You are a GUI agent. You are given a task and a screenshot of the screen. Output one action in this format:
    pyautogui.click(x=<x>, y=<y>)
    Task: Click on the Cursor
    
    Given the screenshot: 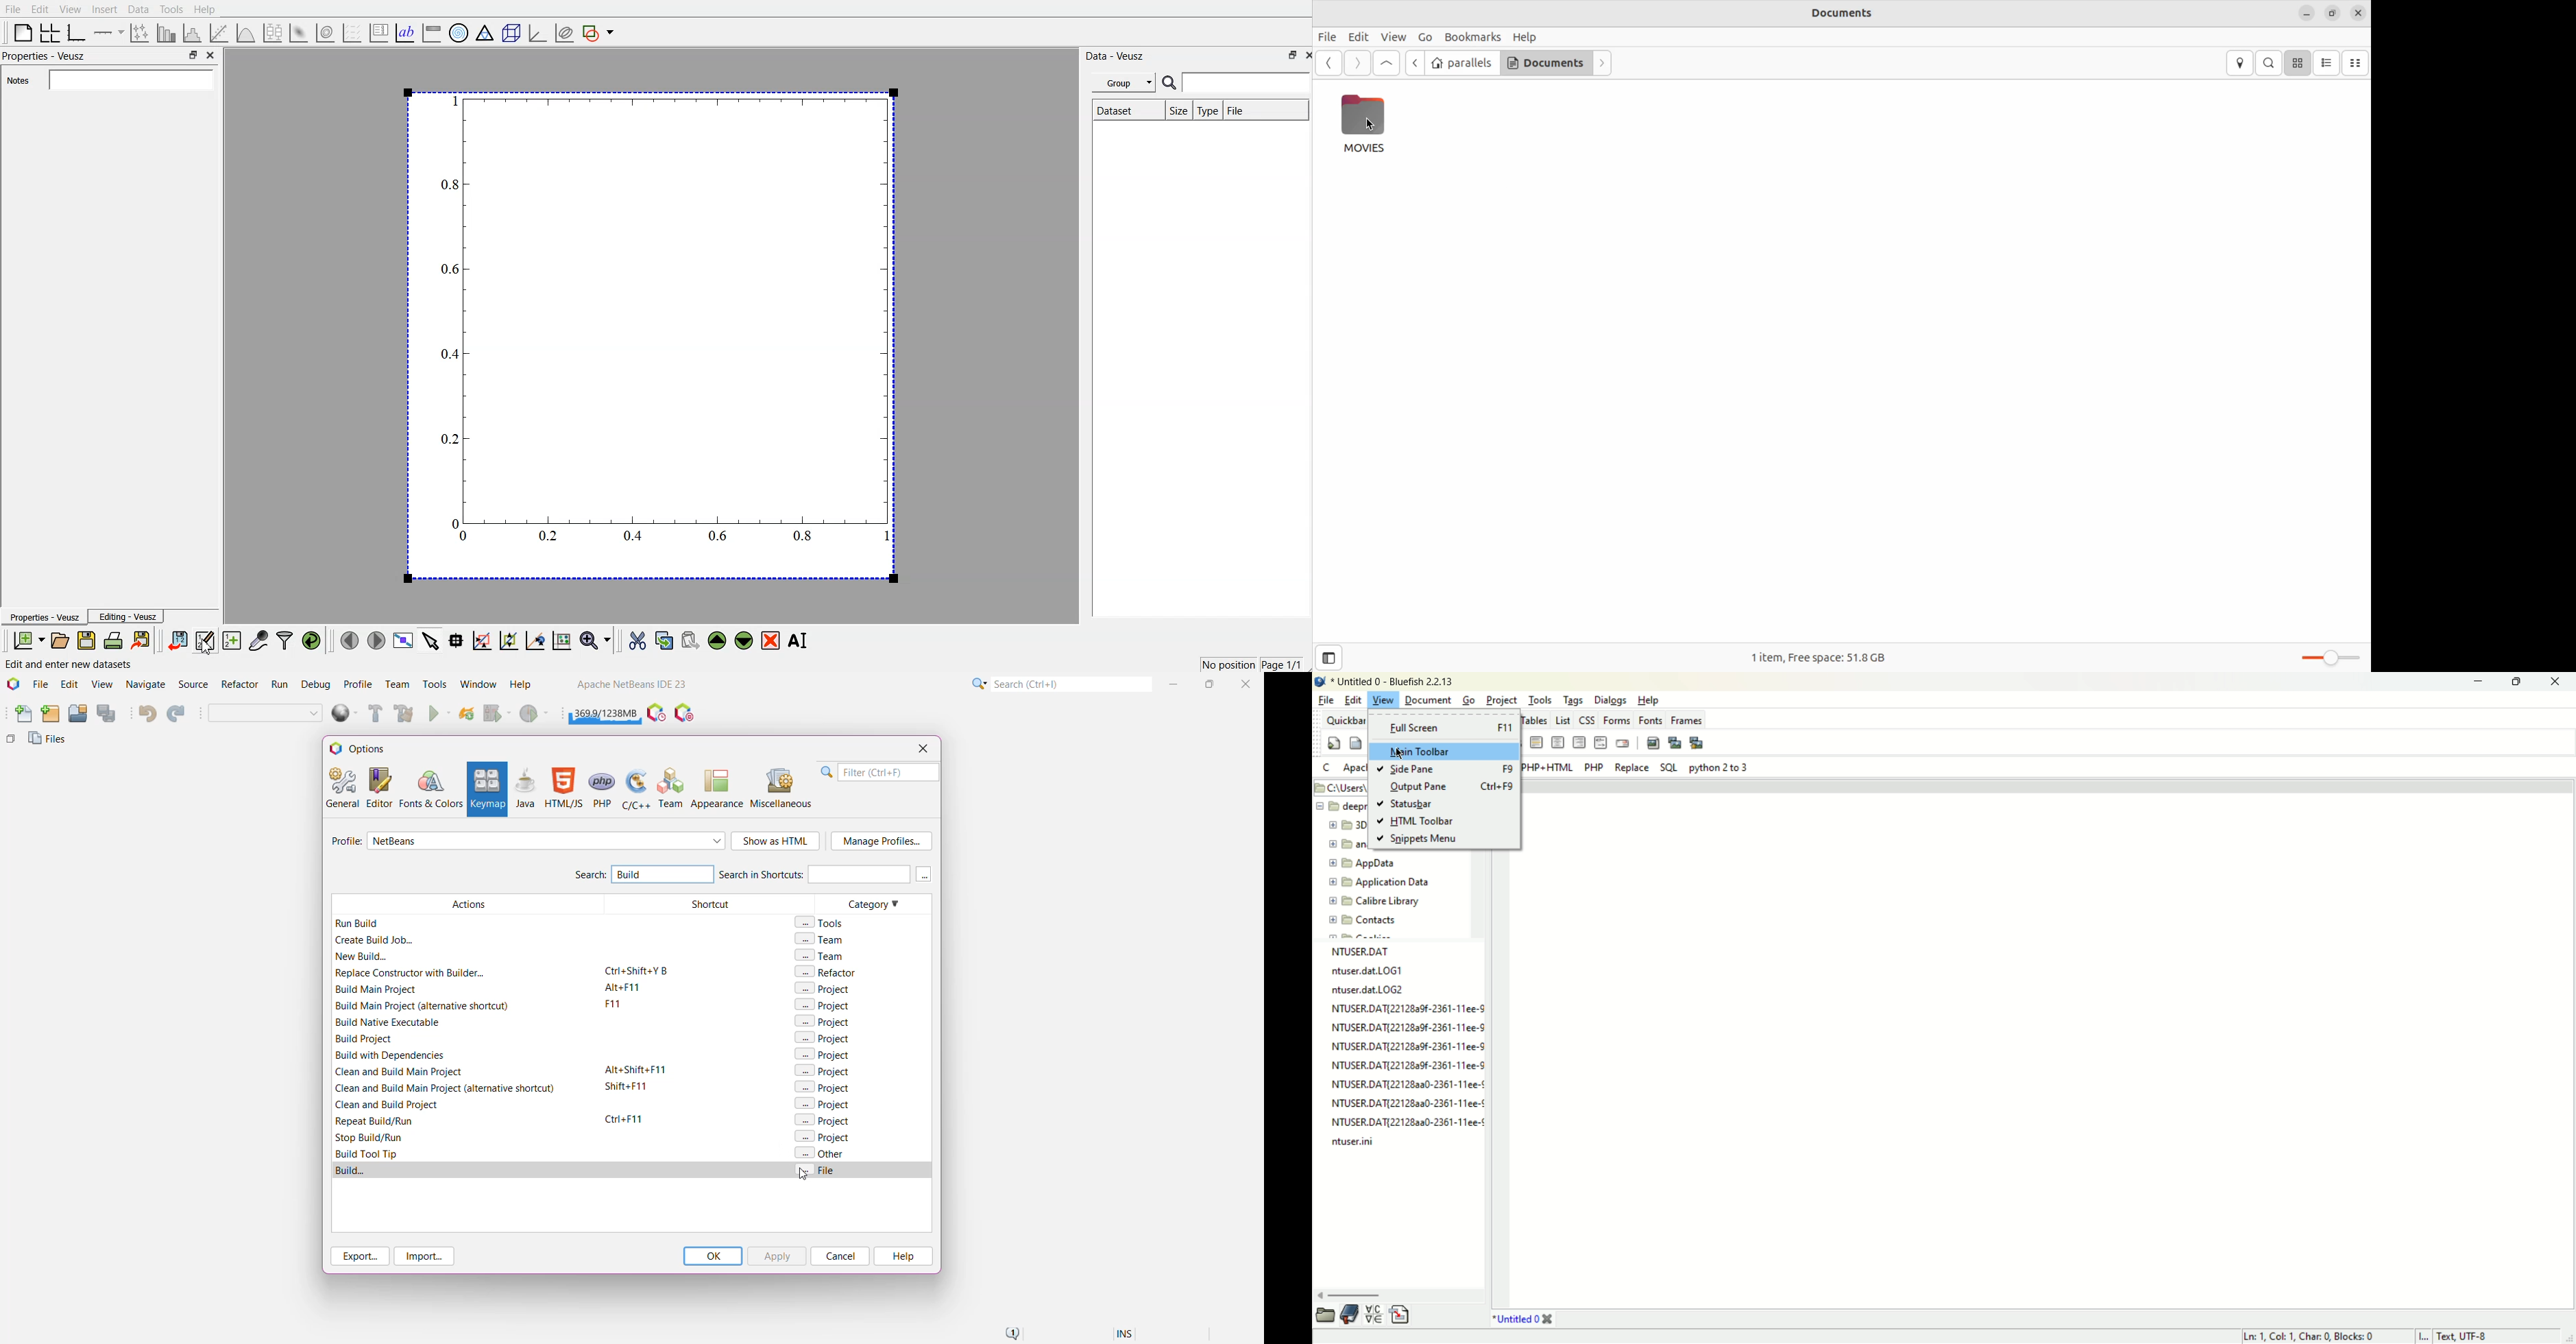 What is the action you would take?
    pyautogui.click(x=1369, y=128)
    